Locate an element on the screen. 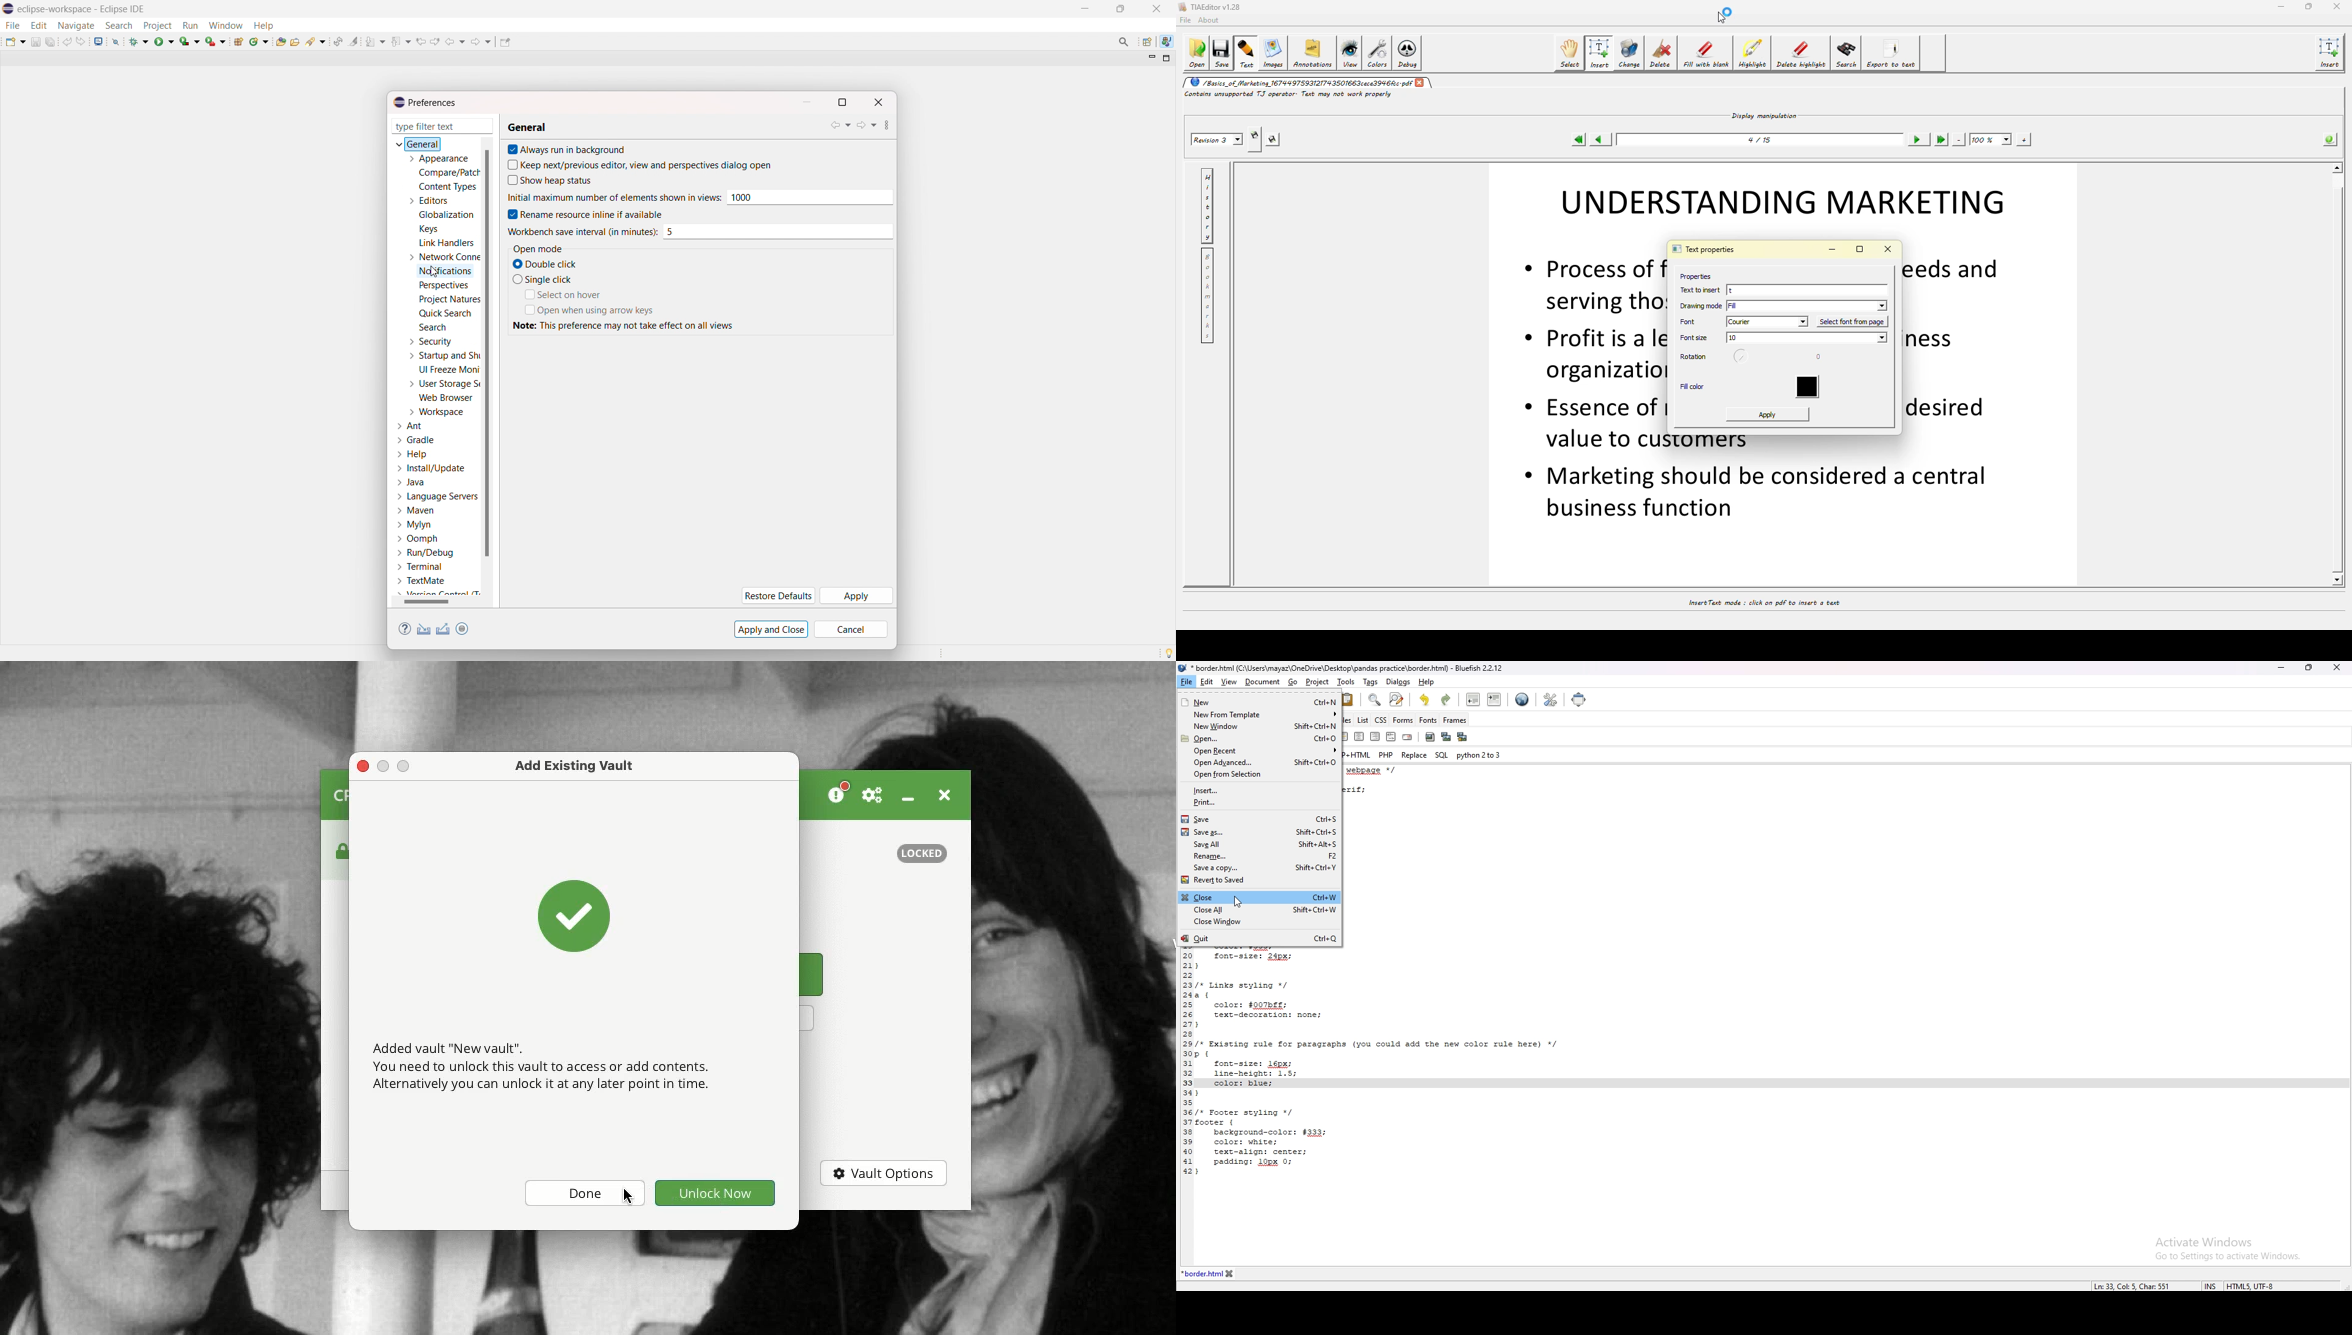 This screenshot has height=1344, width=2352. open is located at coordinates (1259, 739).